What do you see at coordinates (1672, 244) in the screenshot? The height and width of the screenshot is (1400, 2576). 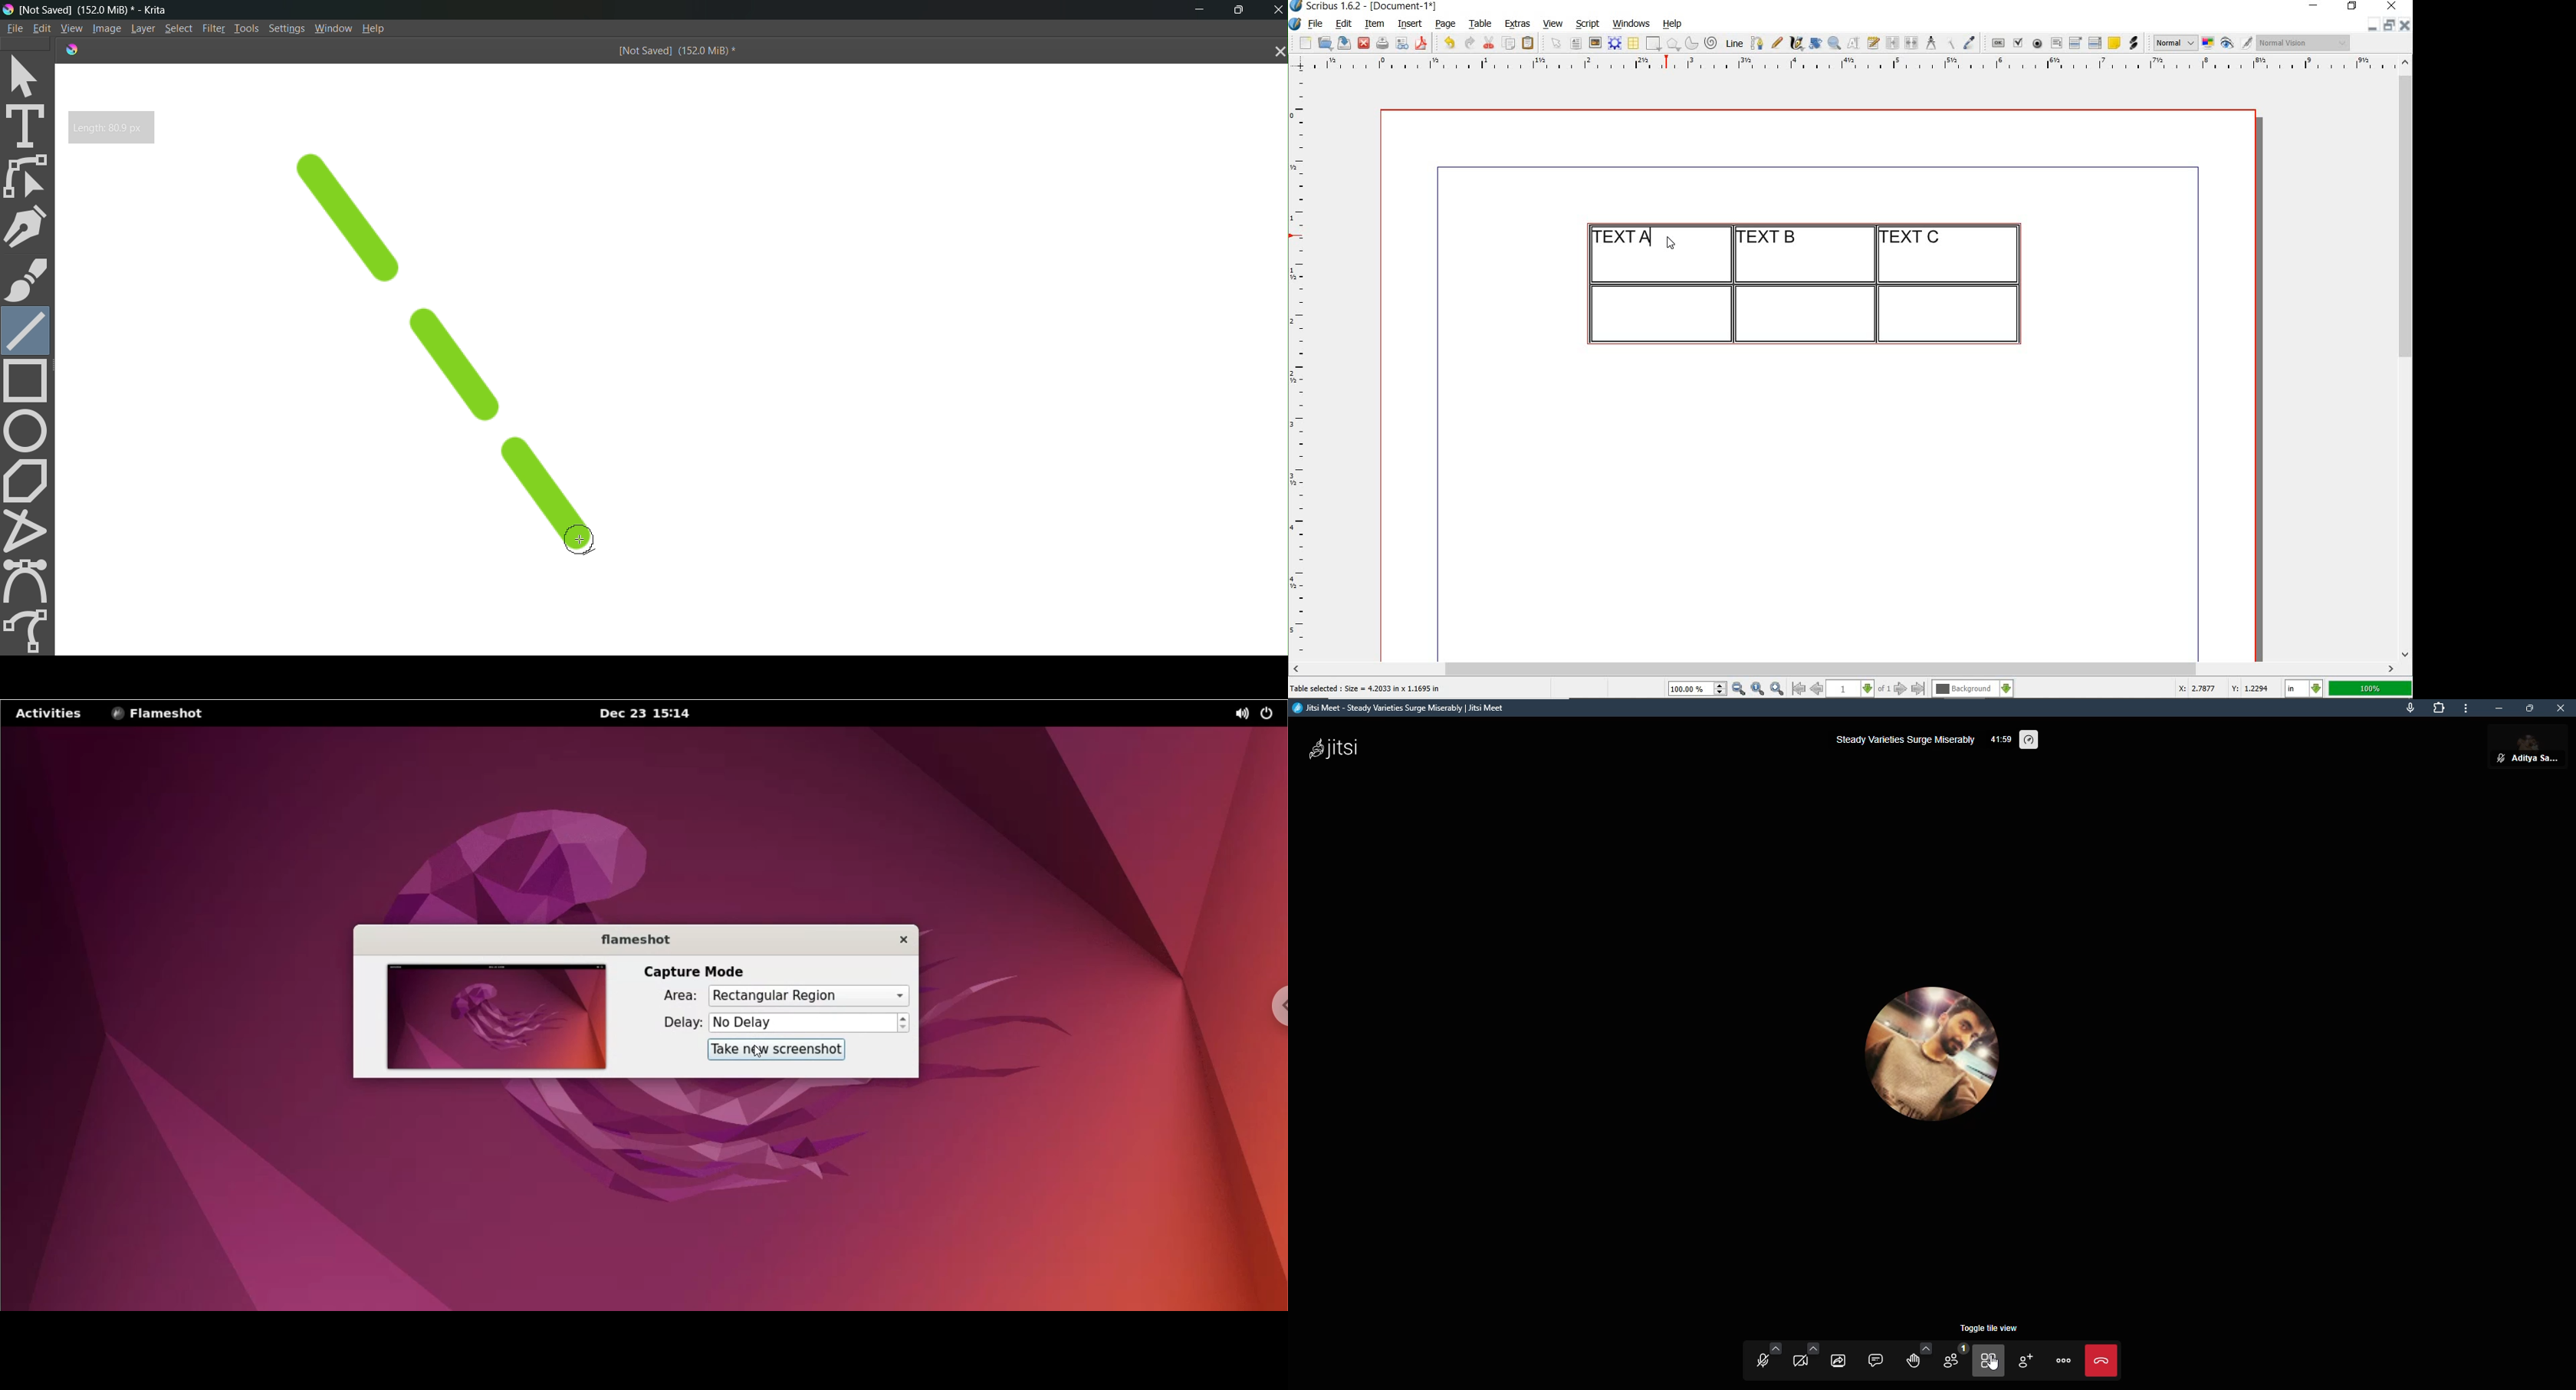 I see `cursor` at bounding box center [1672, 244].